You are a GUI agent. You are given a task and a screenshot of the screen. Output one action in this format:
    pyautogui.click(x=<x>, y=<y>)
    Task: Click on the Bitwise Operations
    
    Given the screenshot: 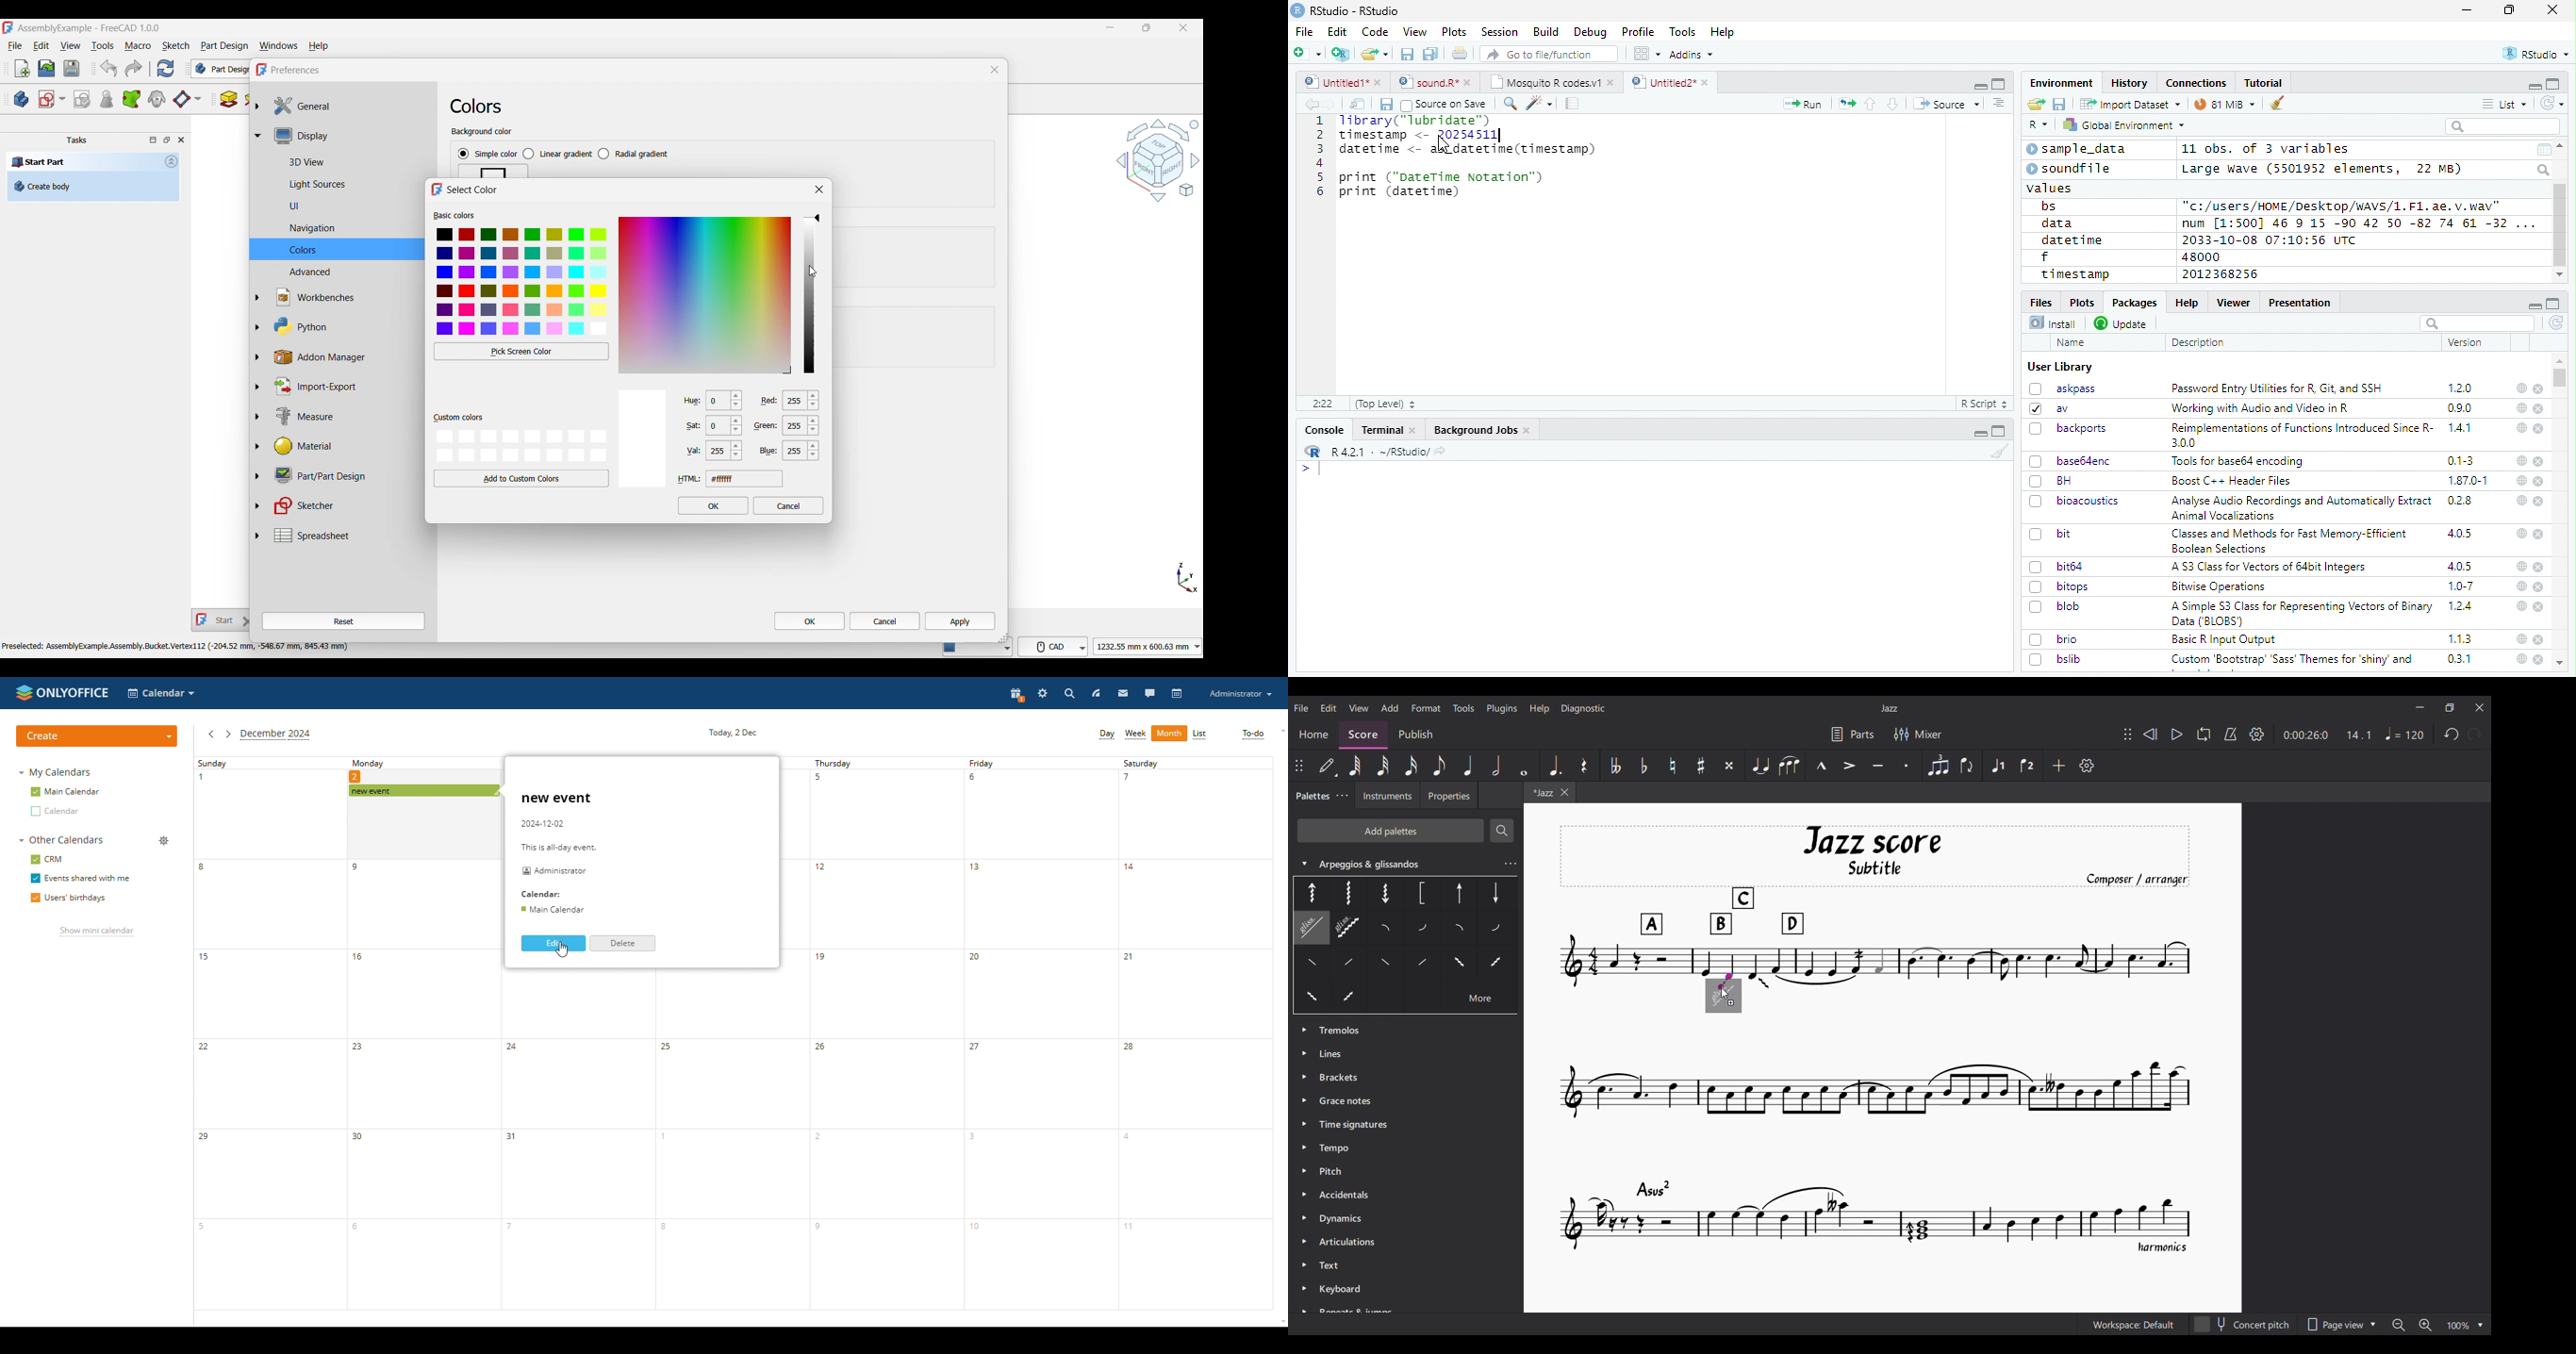 What is the action you would take?
    pyautogui.click(x=2221, y=586)
    